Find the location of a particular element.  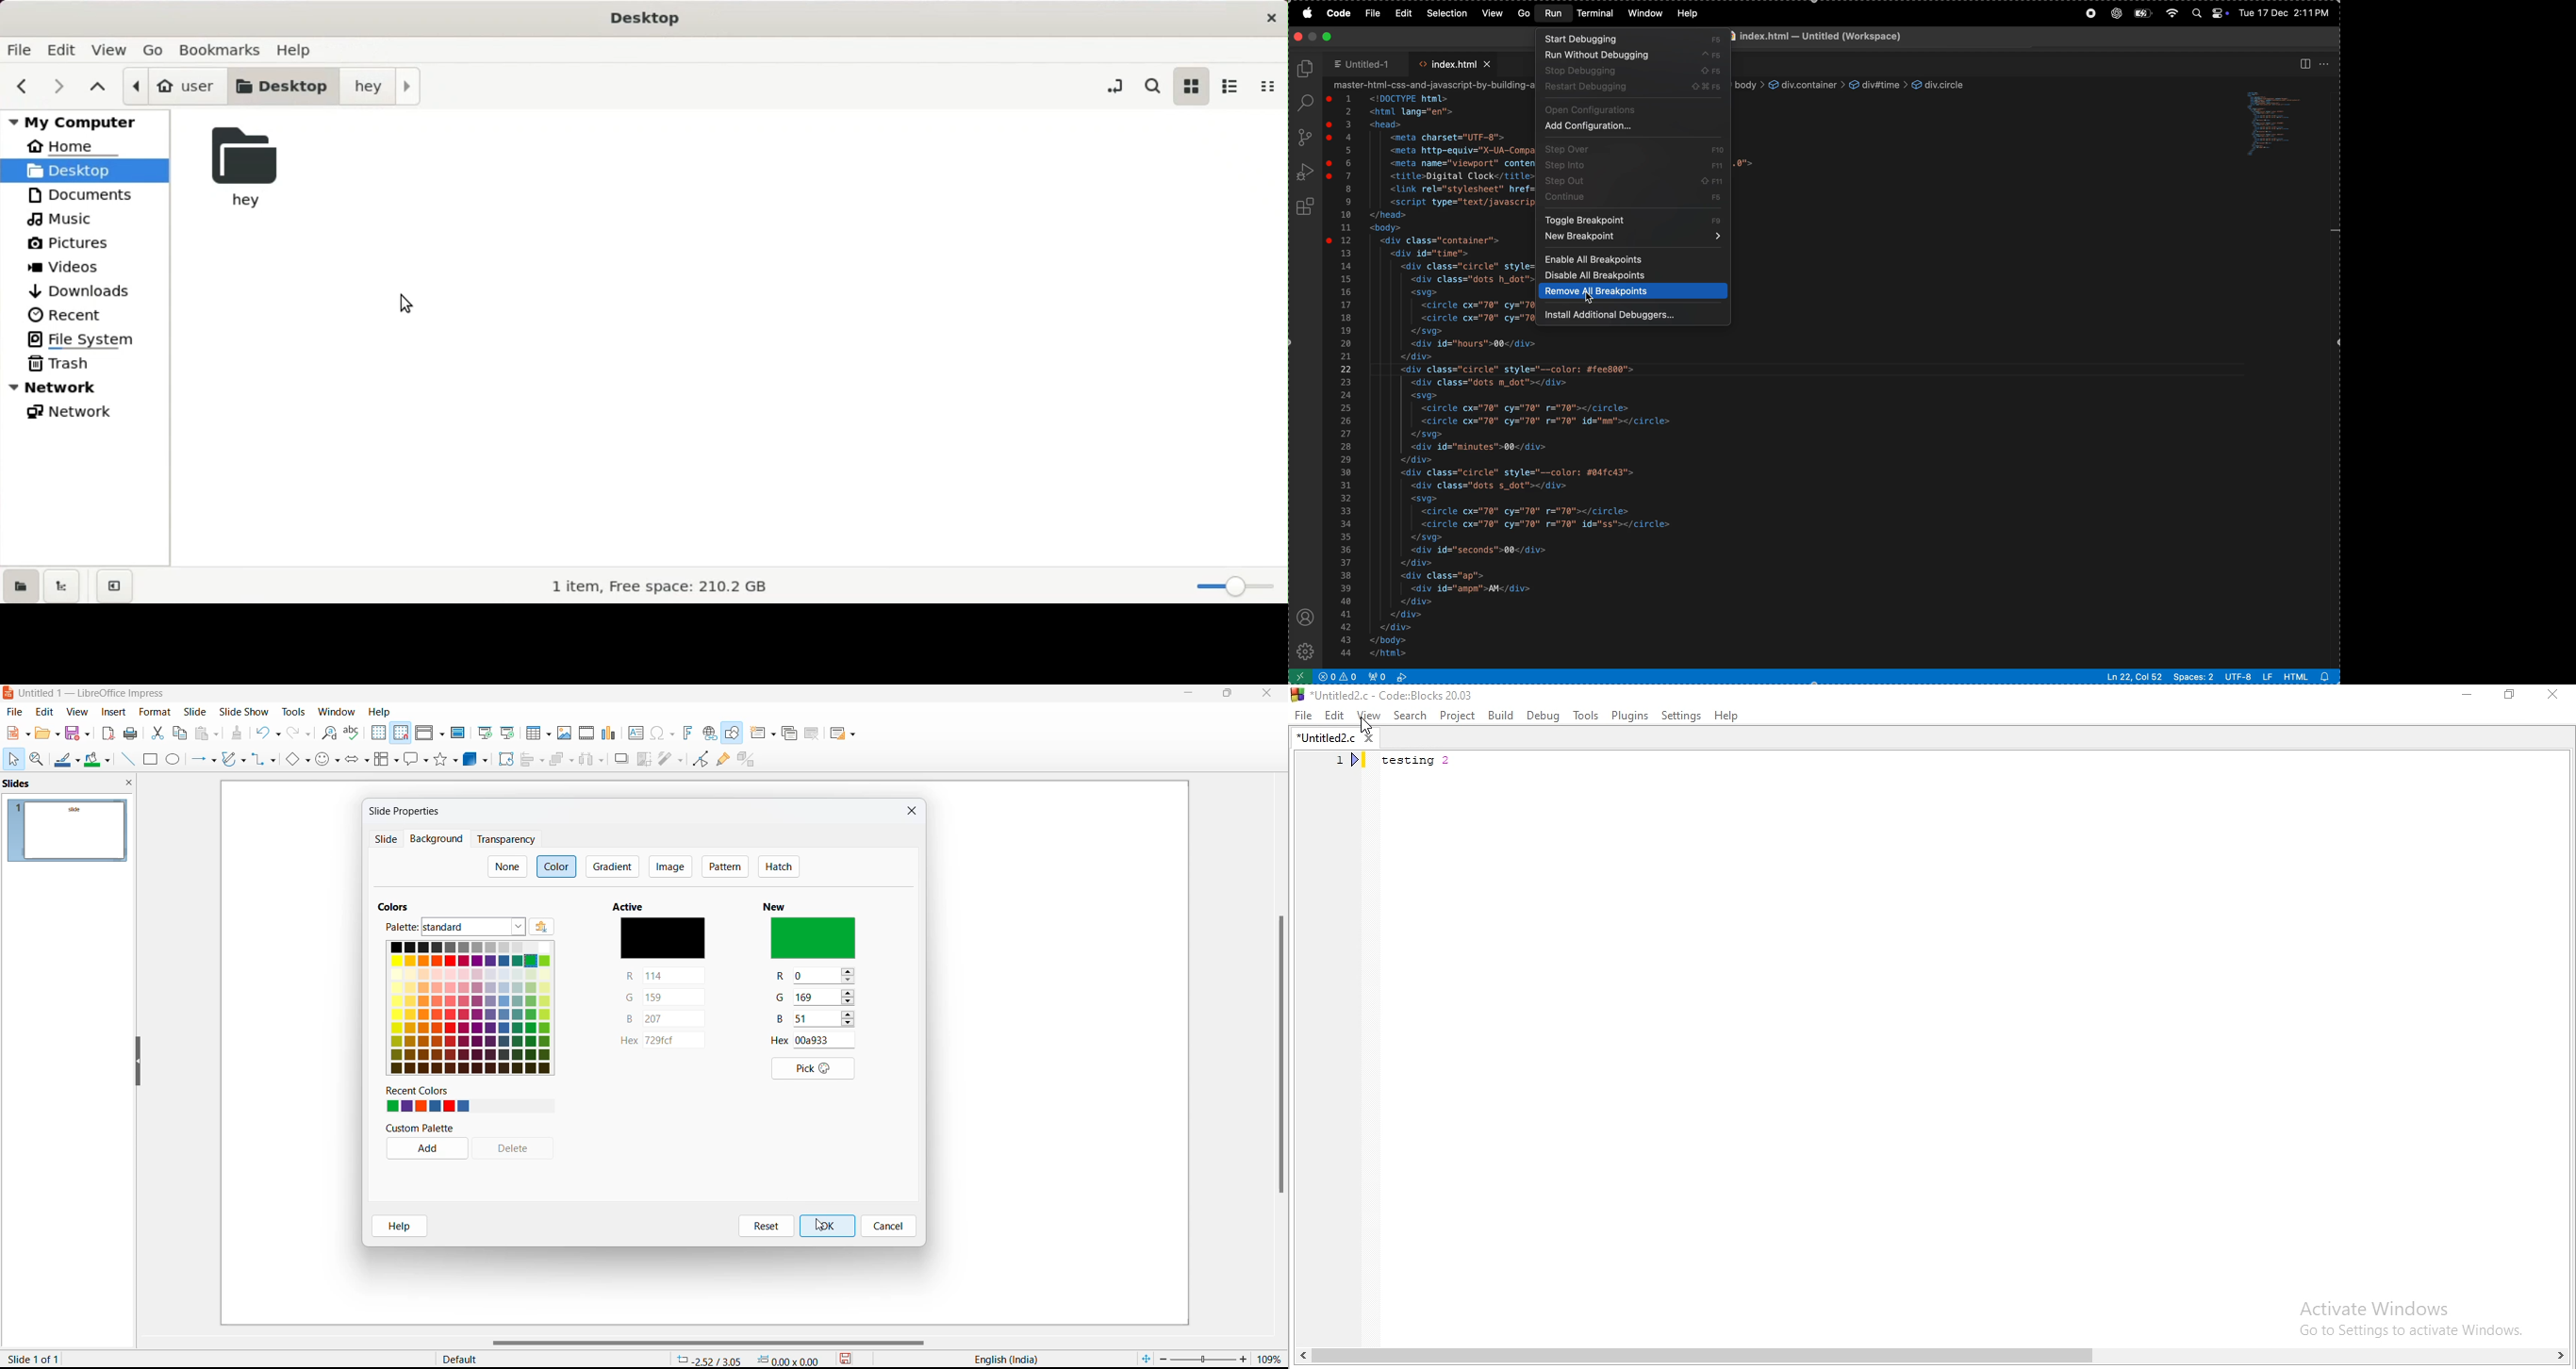

R value is located at coordinates (815, 974).